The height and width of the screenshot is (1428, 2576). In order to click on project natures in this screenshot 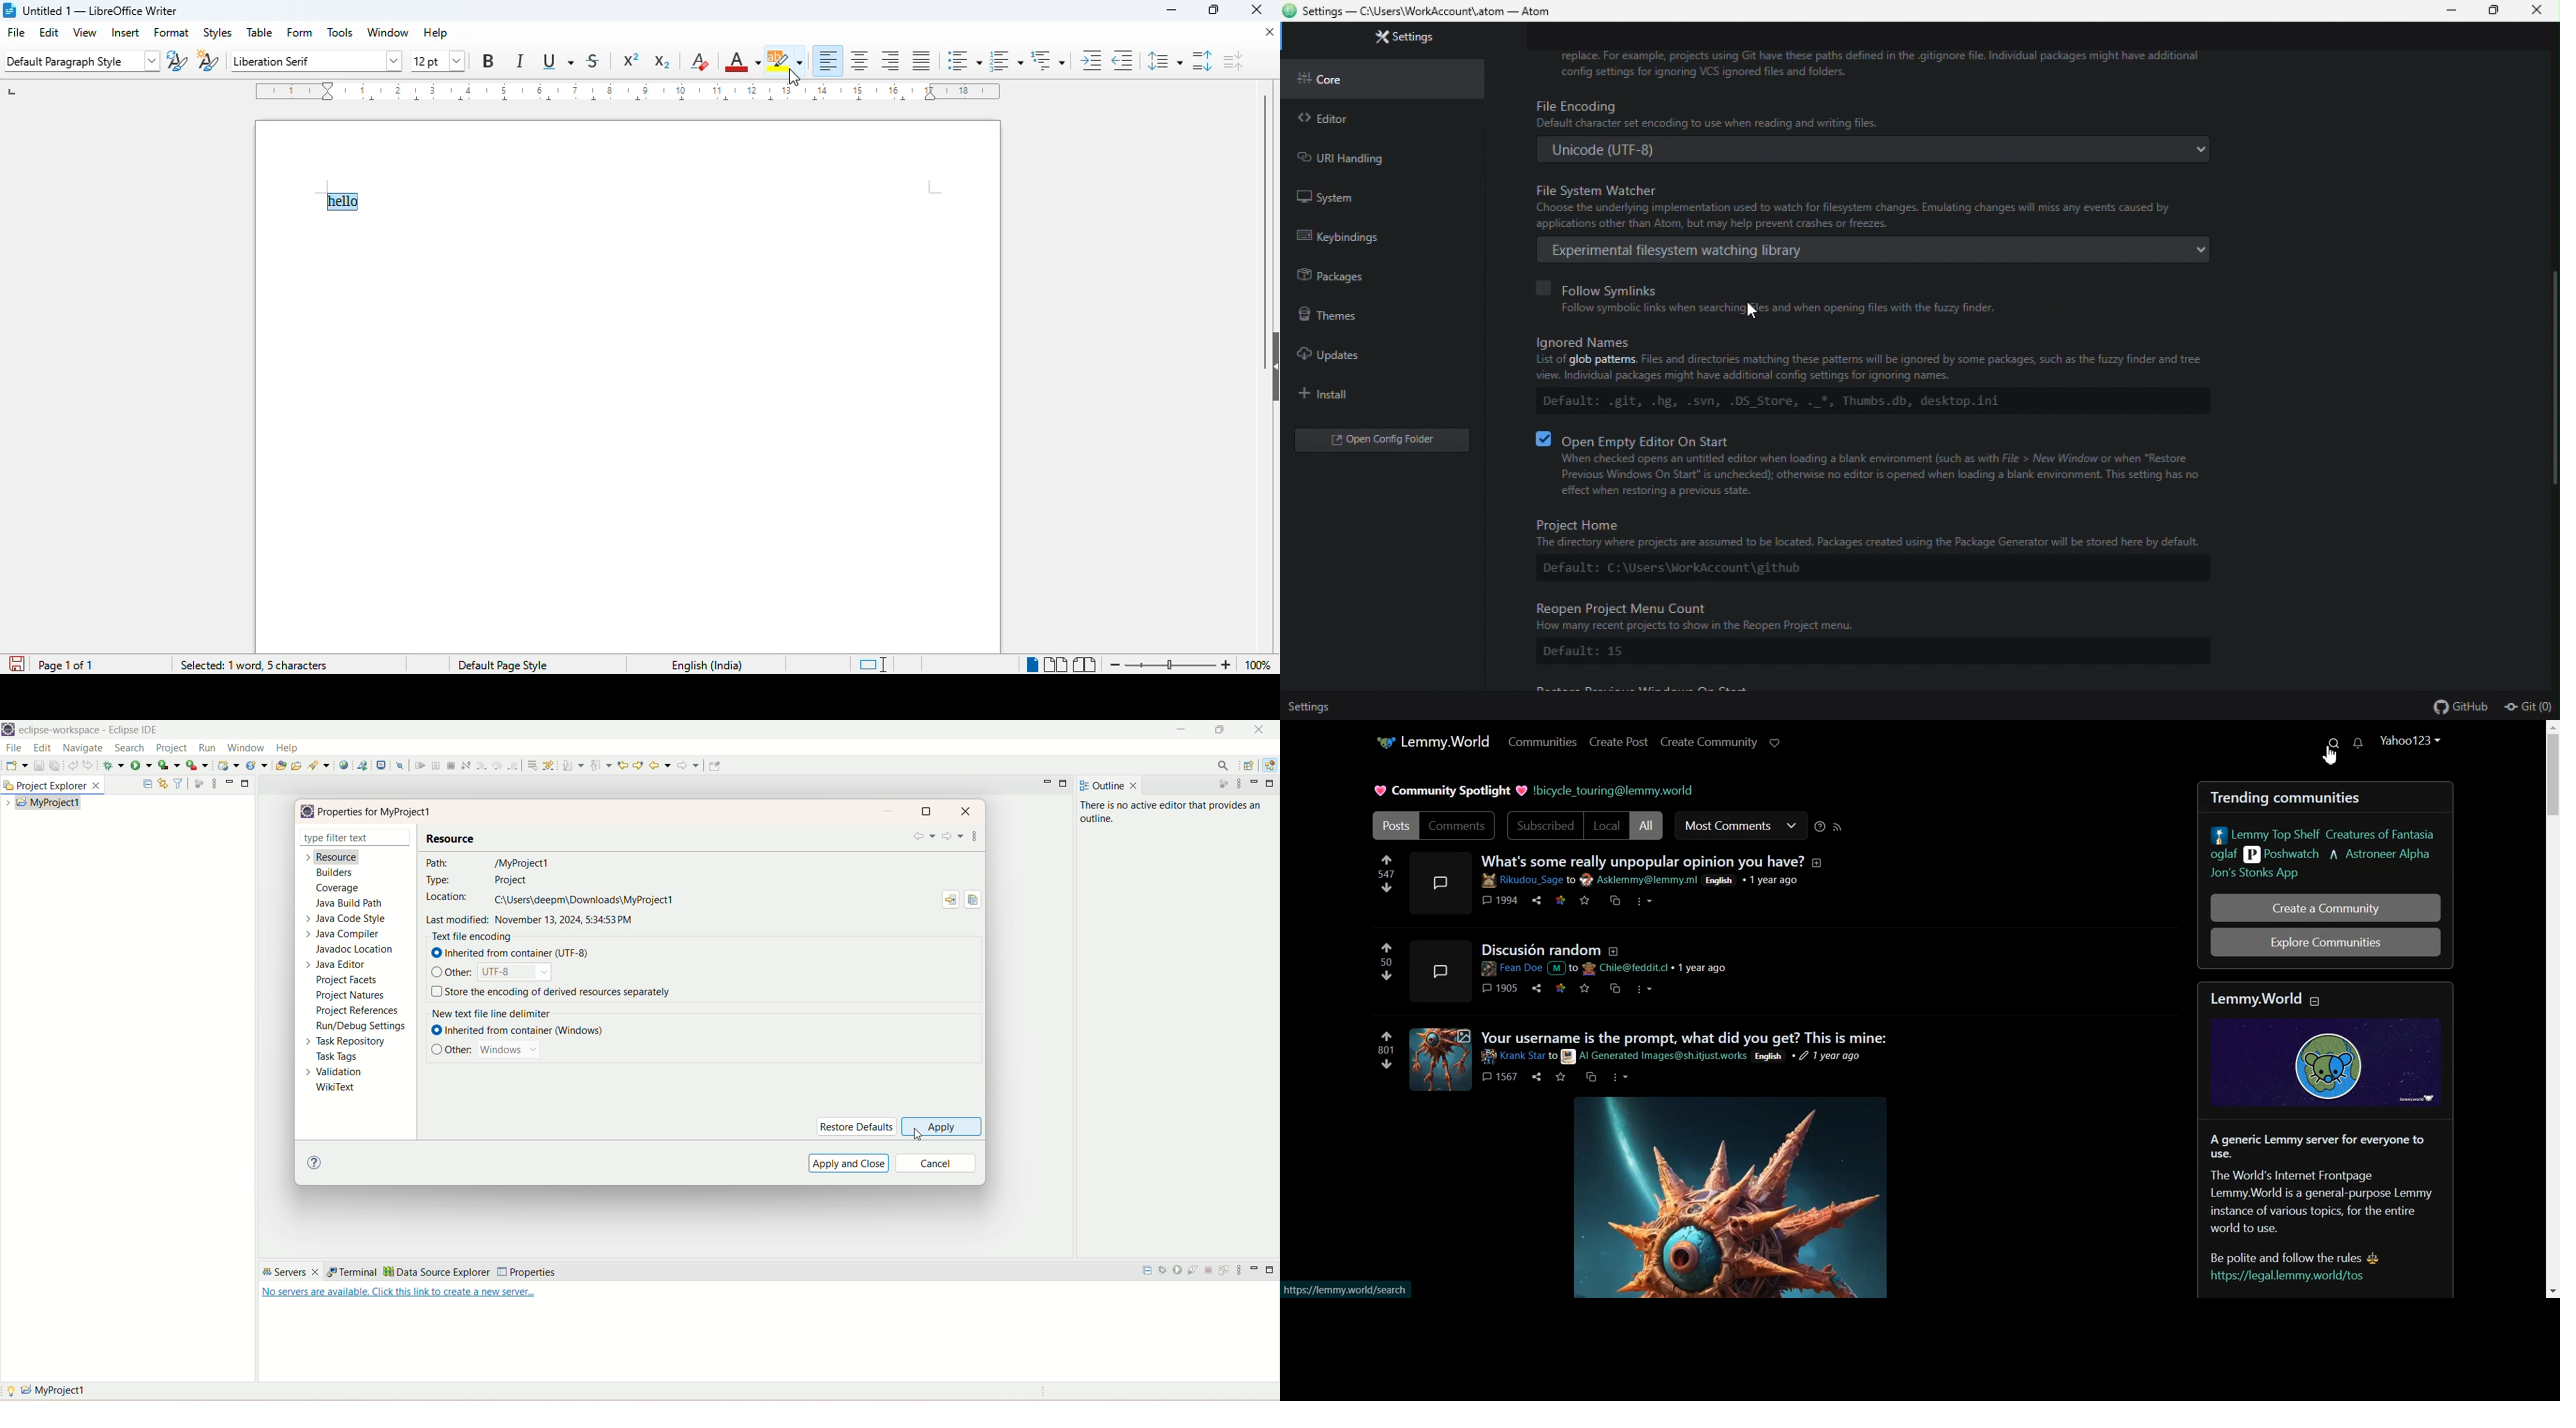, I will do `click(352, 997)`.